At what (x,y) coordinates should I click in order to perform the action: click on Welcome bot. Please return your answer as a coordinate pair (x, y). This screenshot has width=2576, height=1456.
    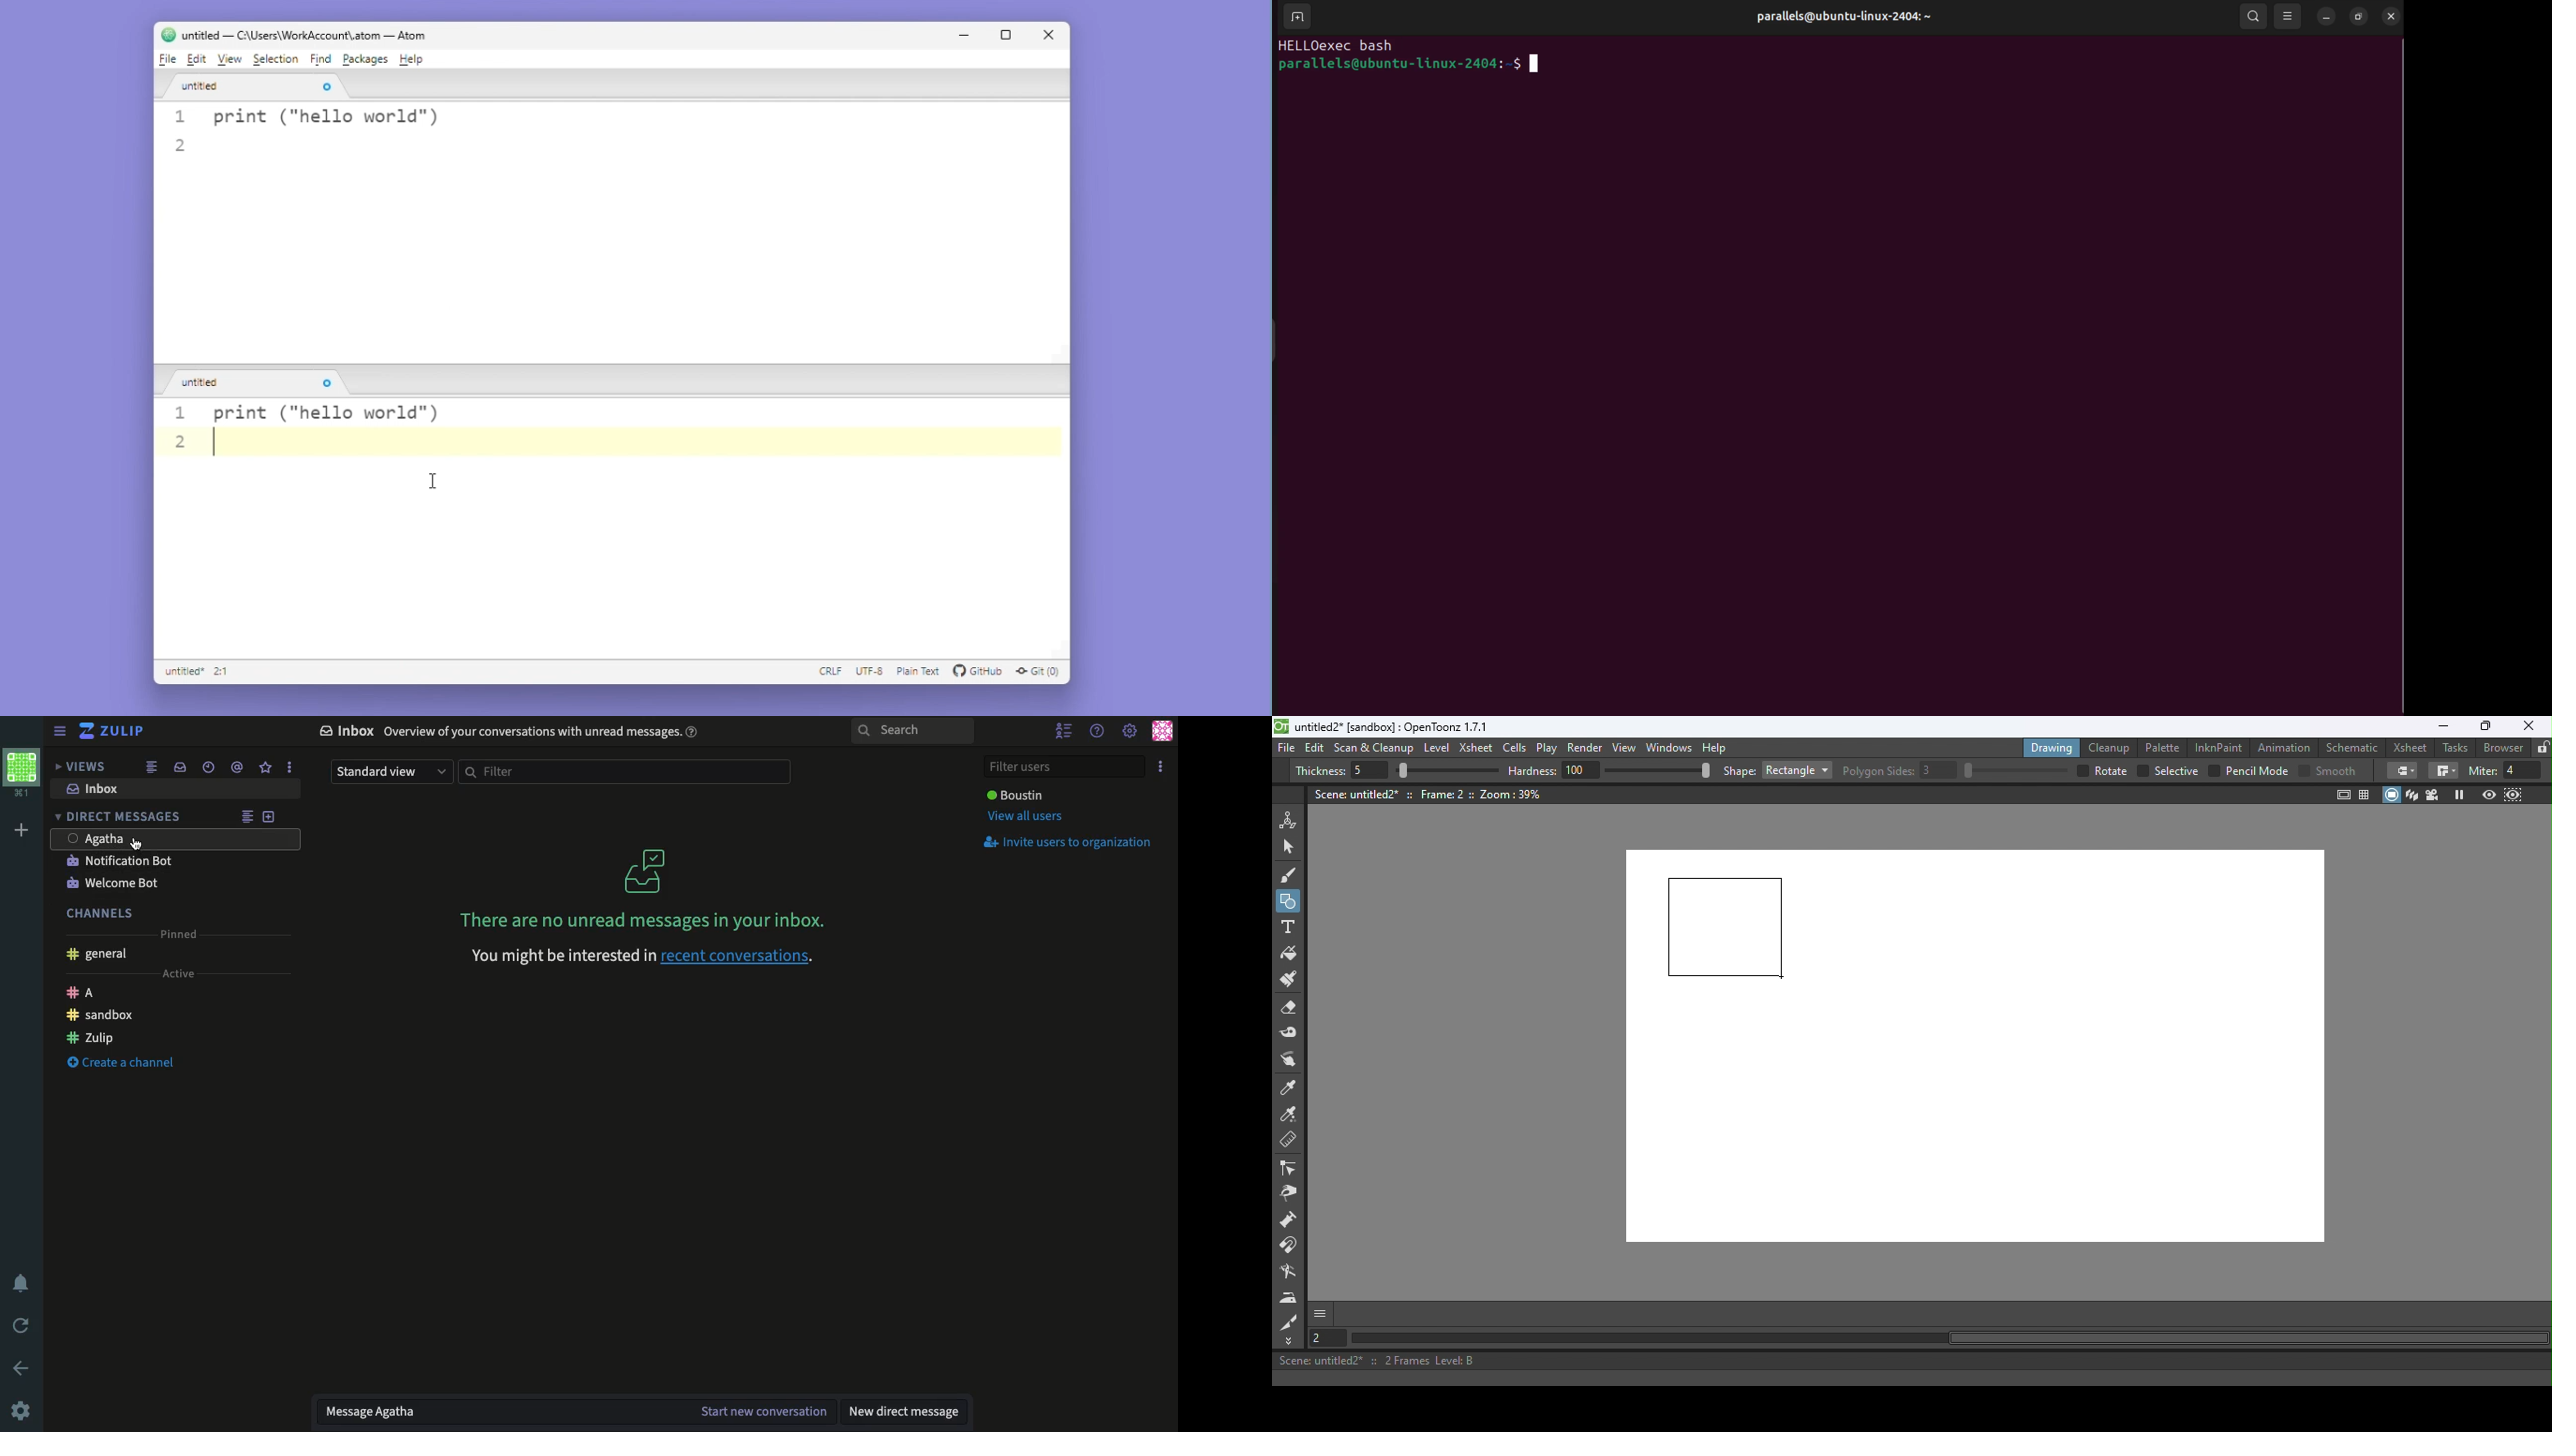
    Looking at the image, I should click on (114, 884).